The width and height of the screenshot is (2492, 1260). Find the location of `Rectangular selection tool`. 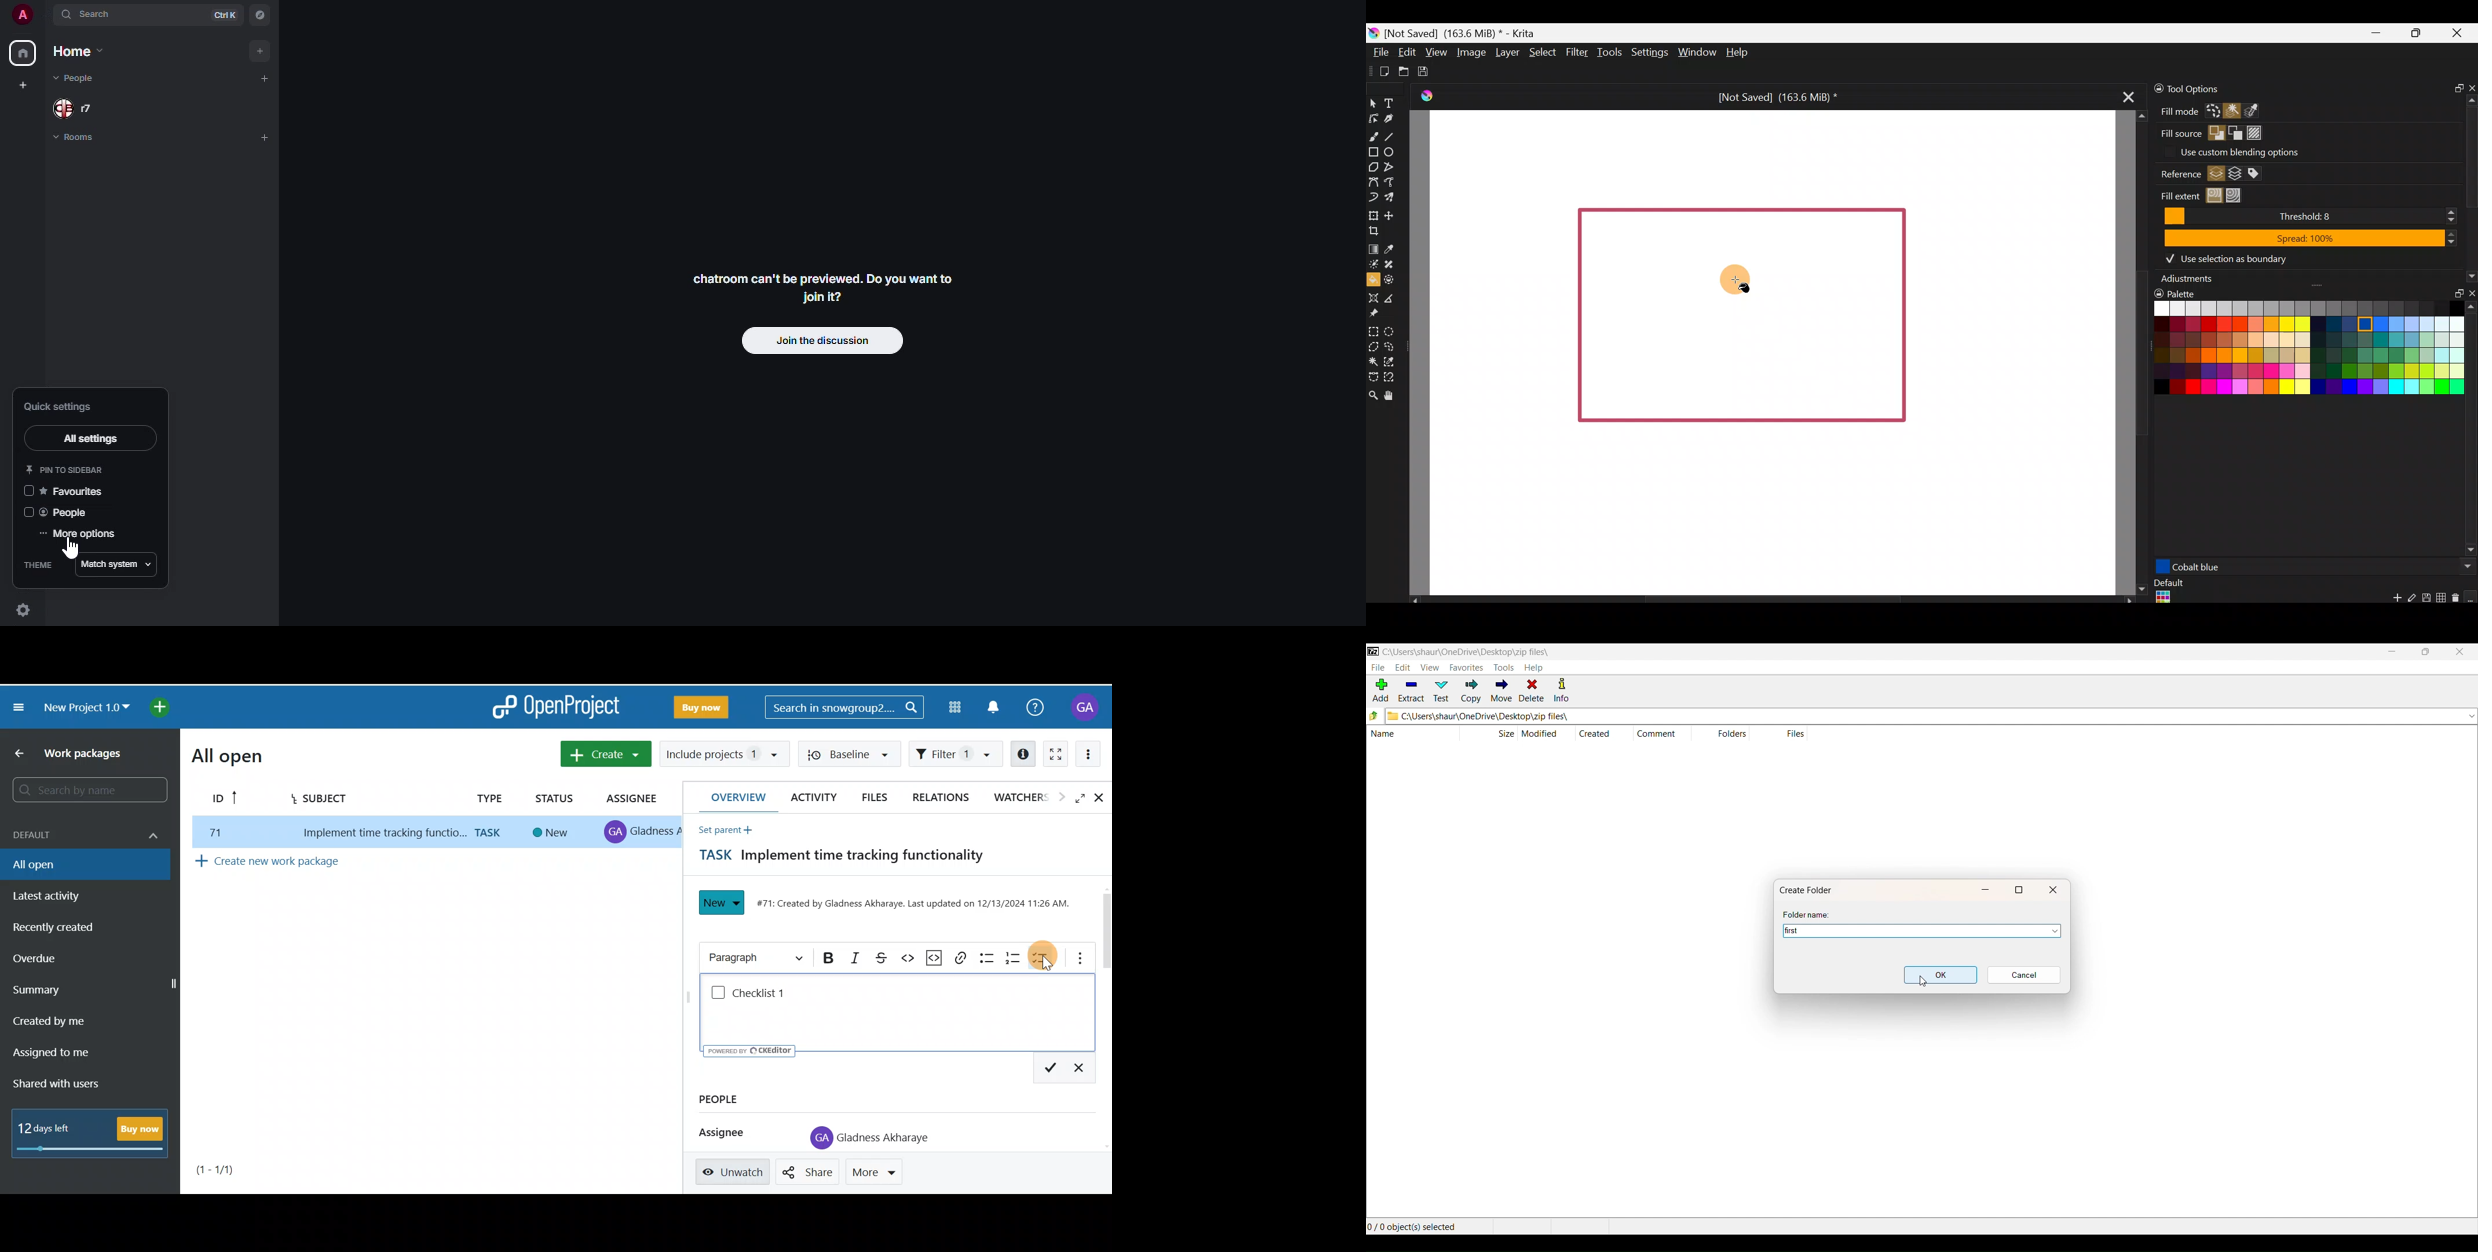

Rectangular selection tool is located at coordinates (1376, 332).